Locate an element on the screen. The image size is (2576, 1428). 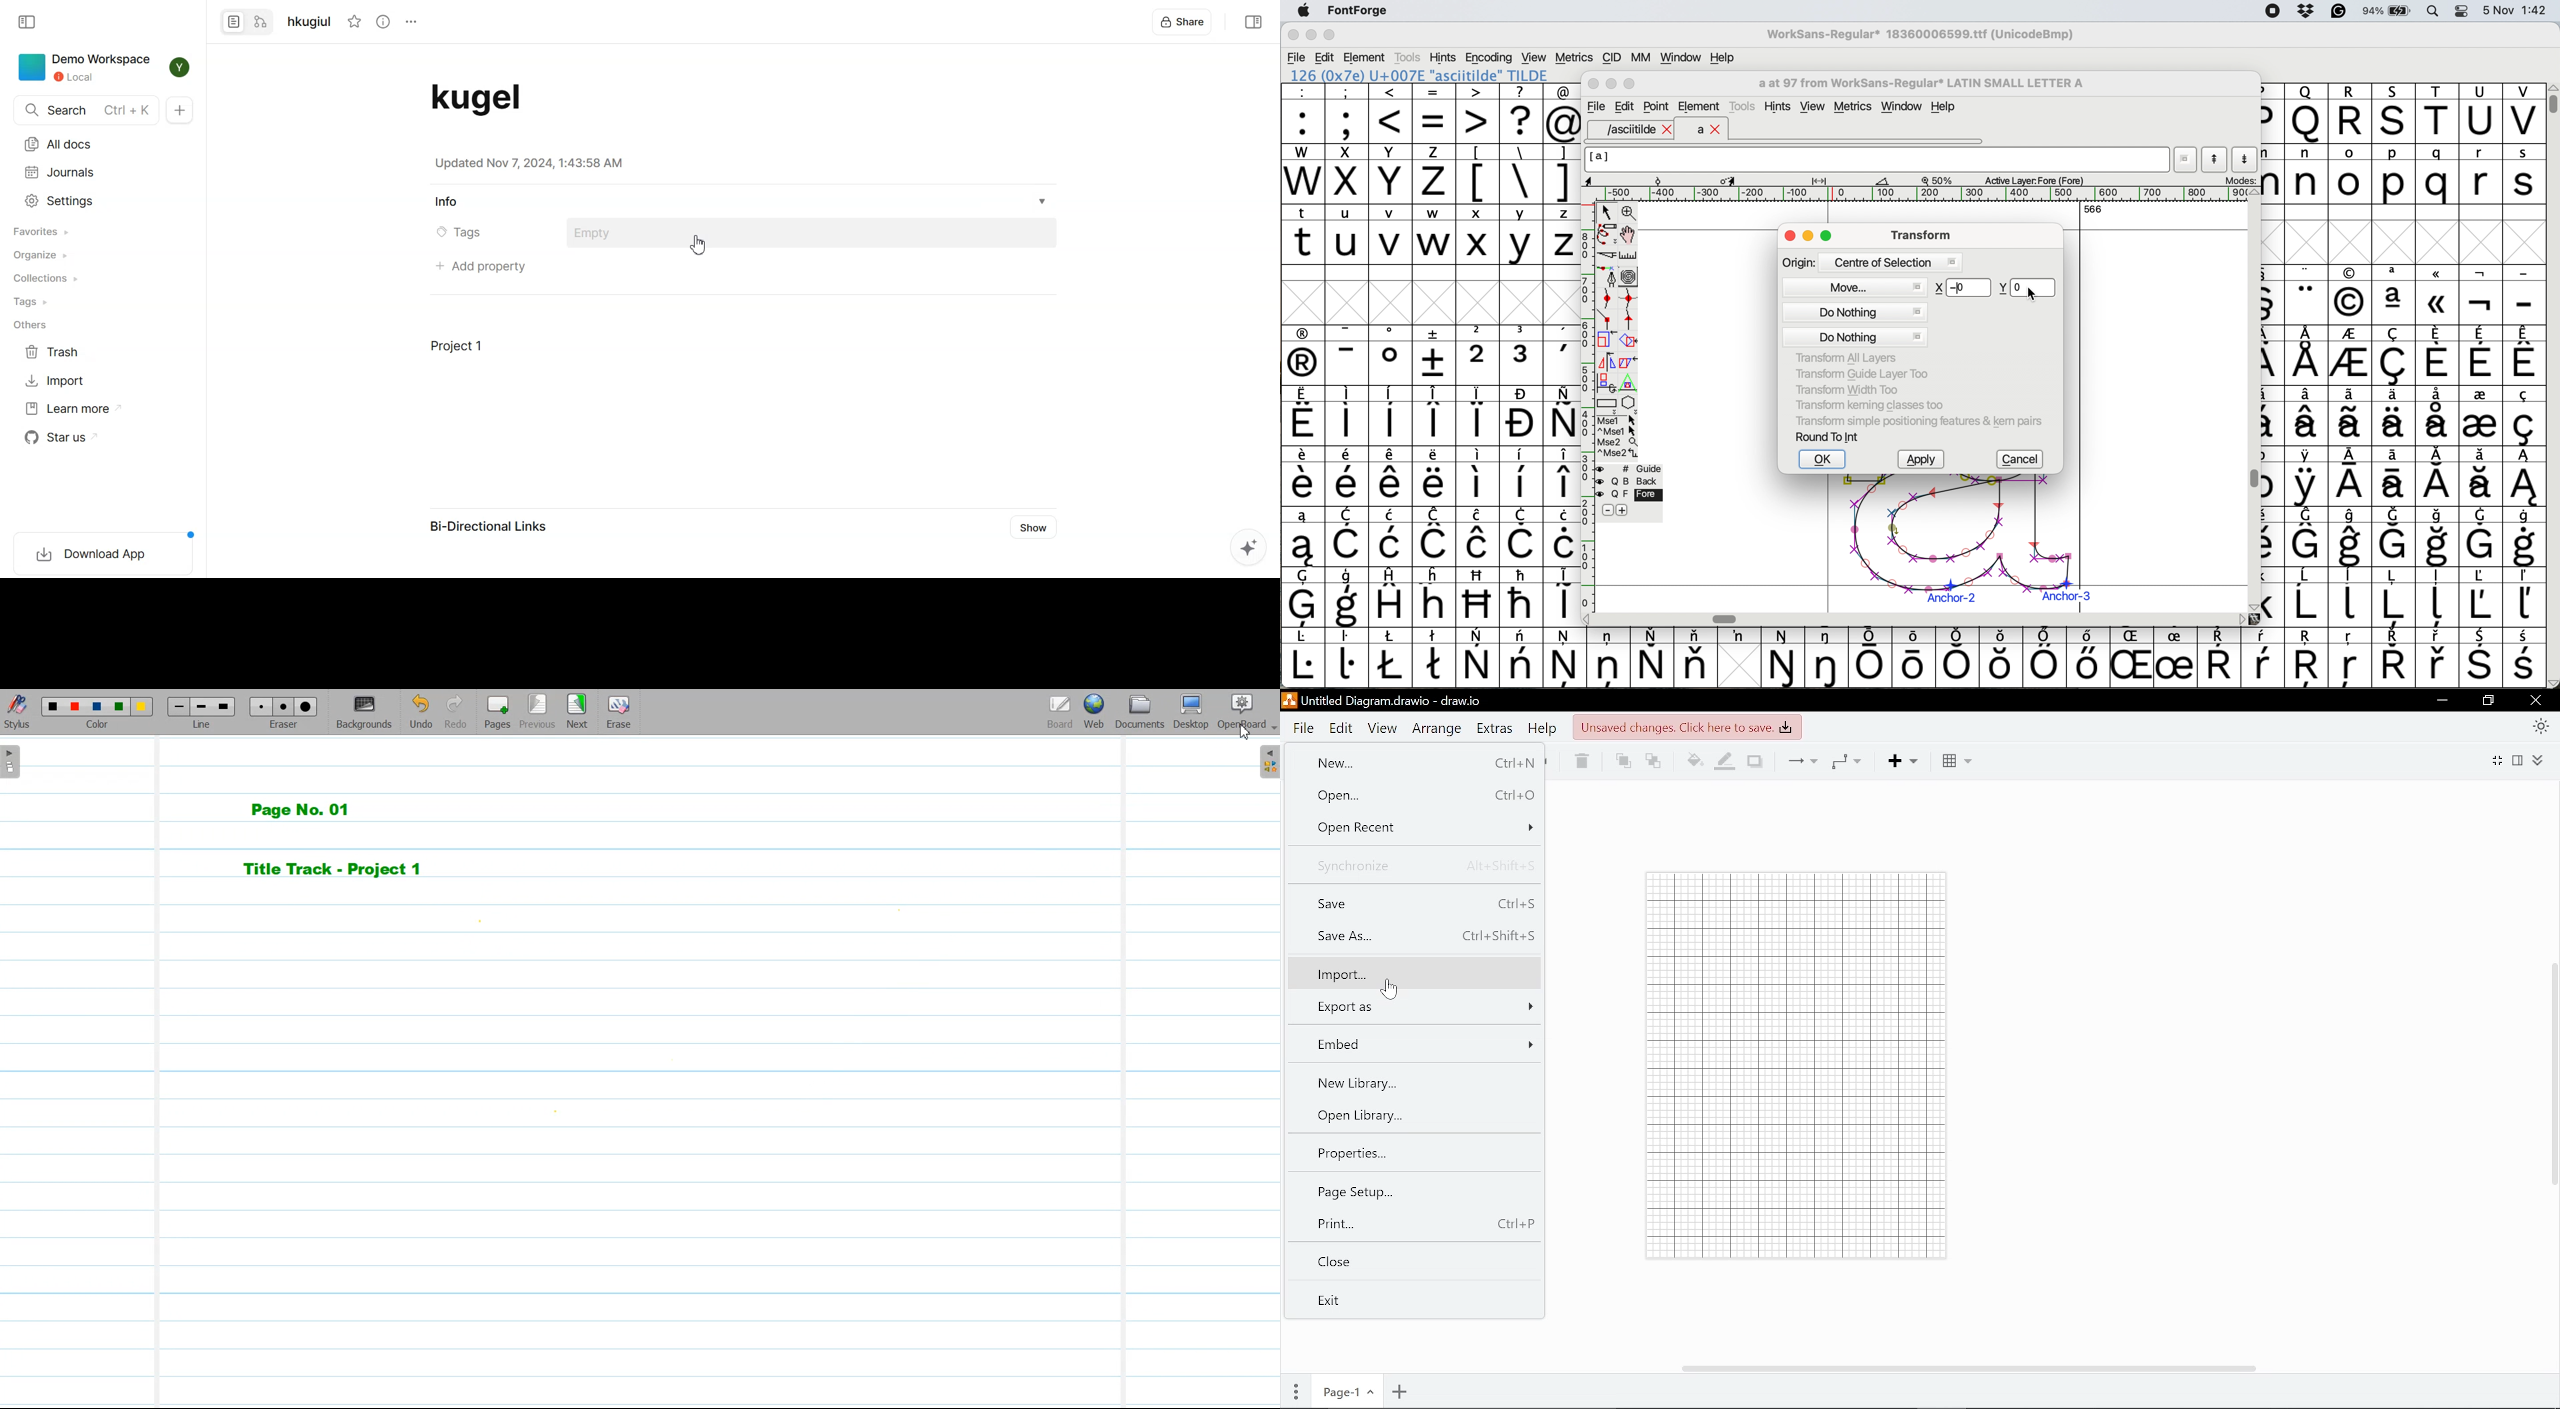
symbol is located at coordinates (2306, 477).